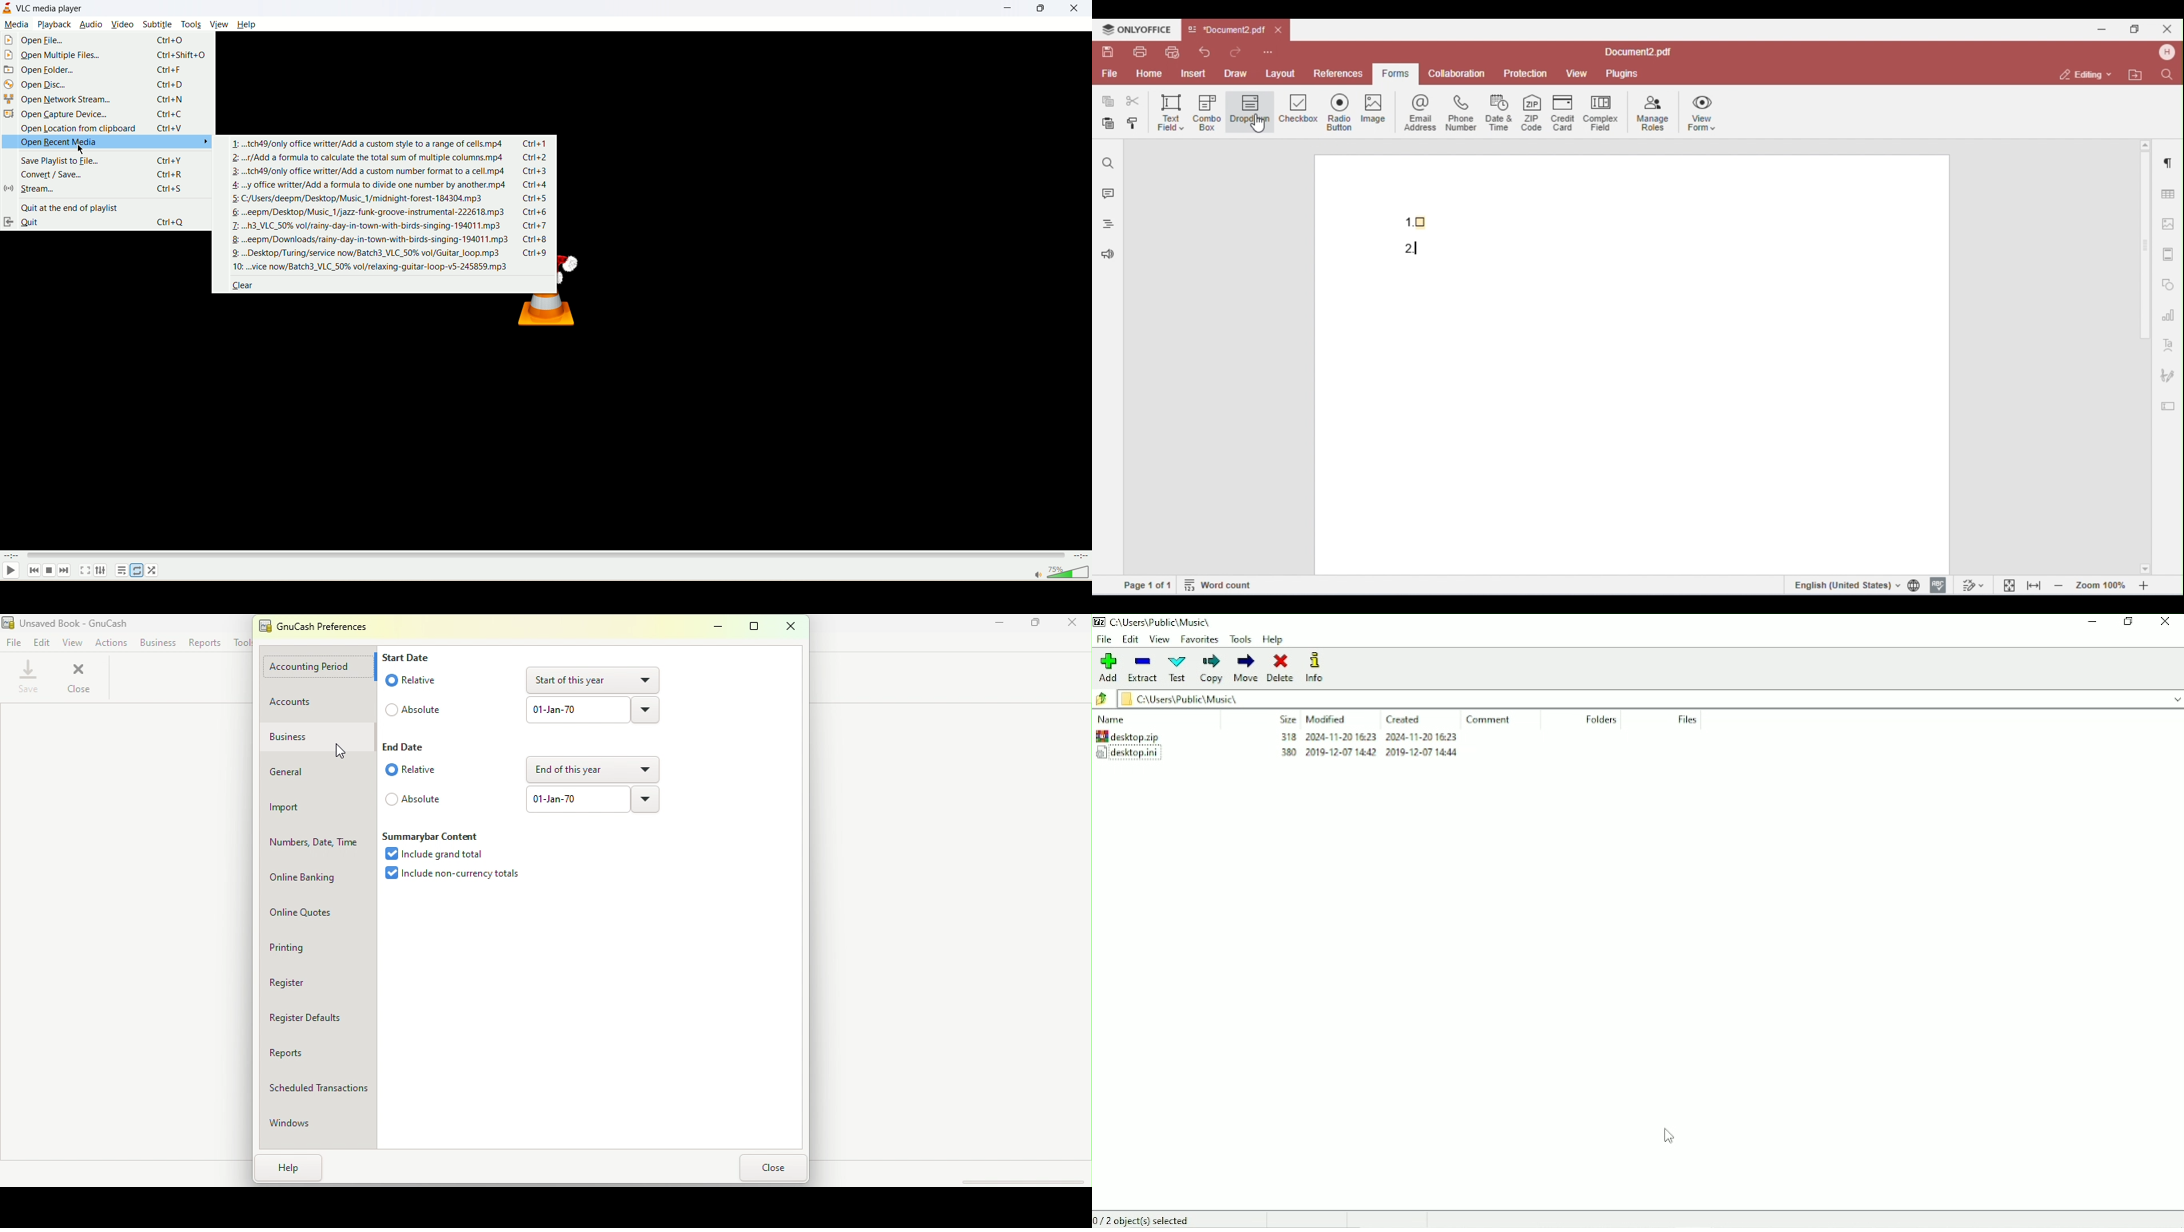  I want to click on clear, so click(390, 284).